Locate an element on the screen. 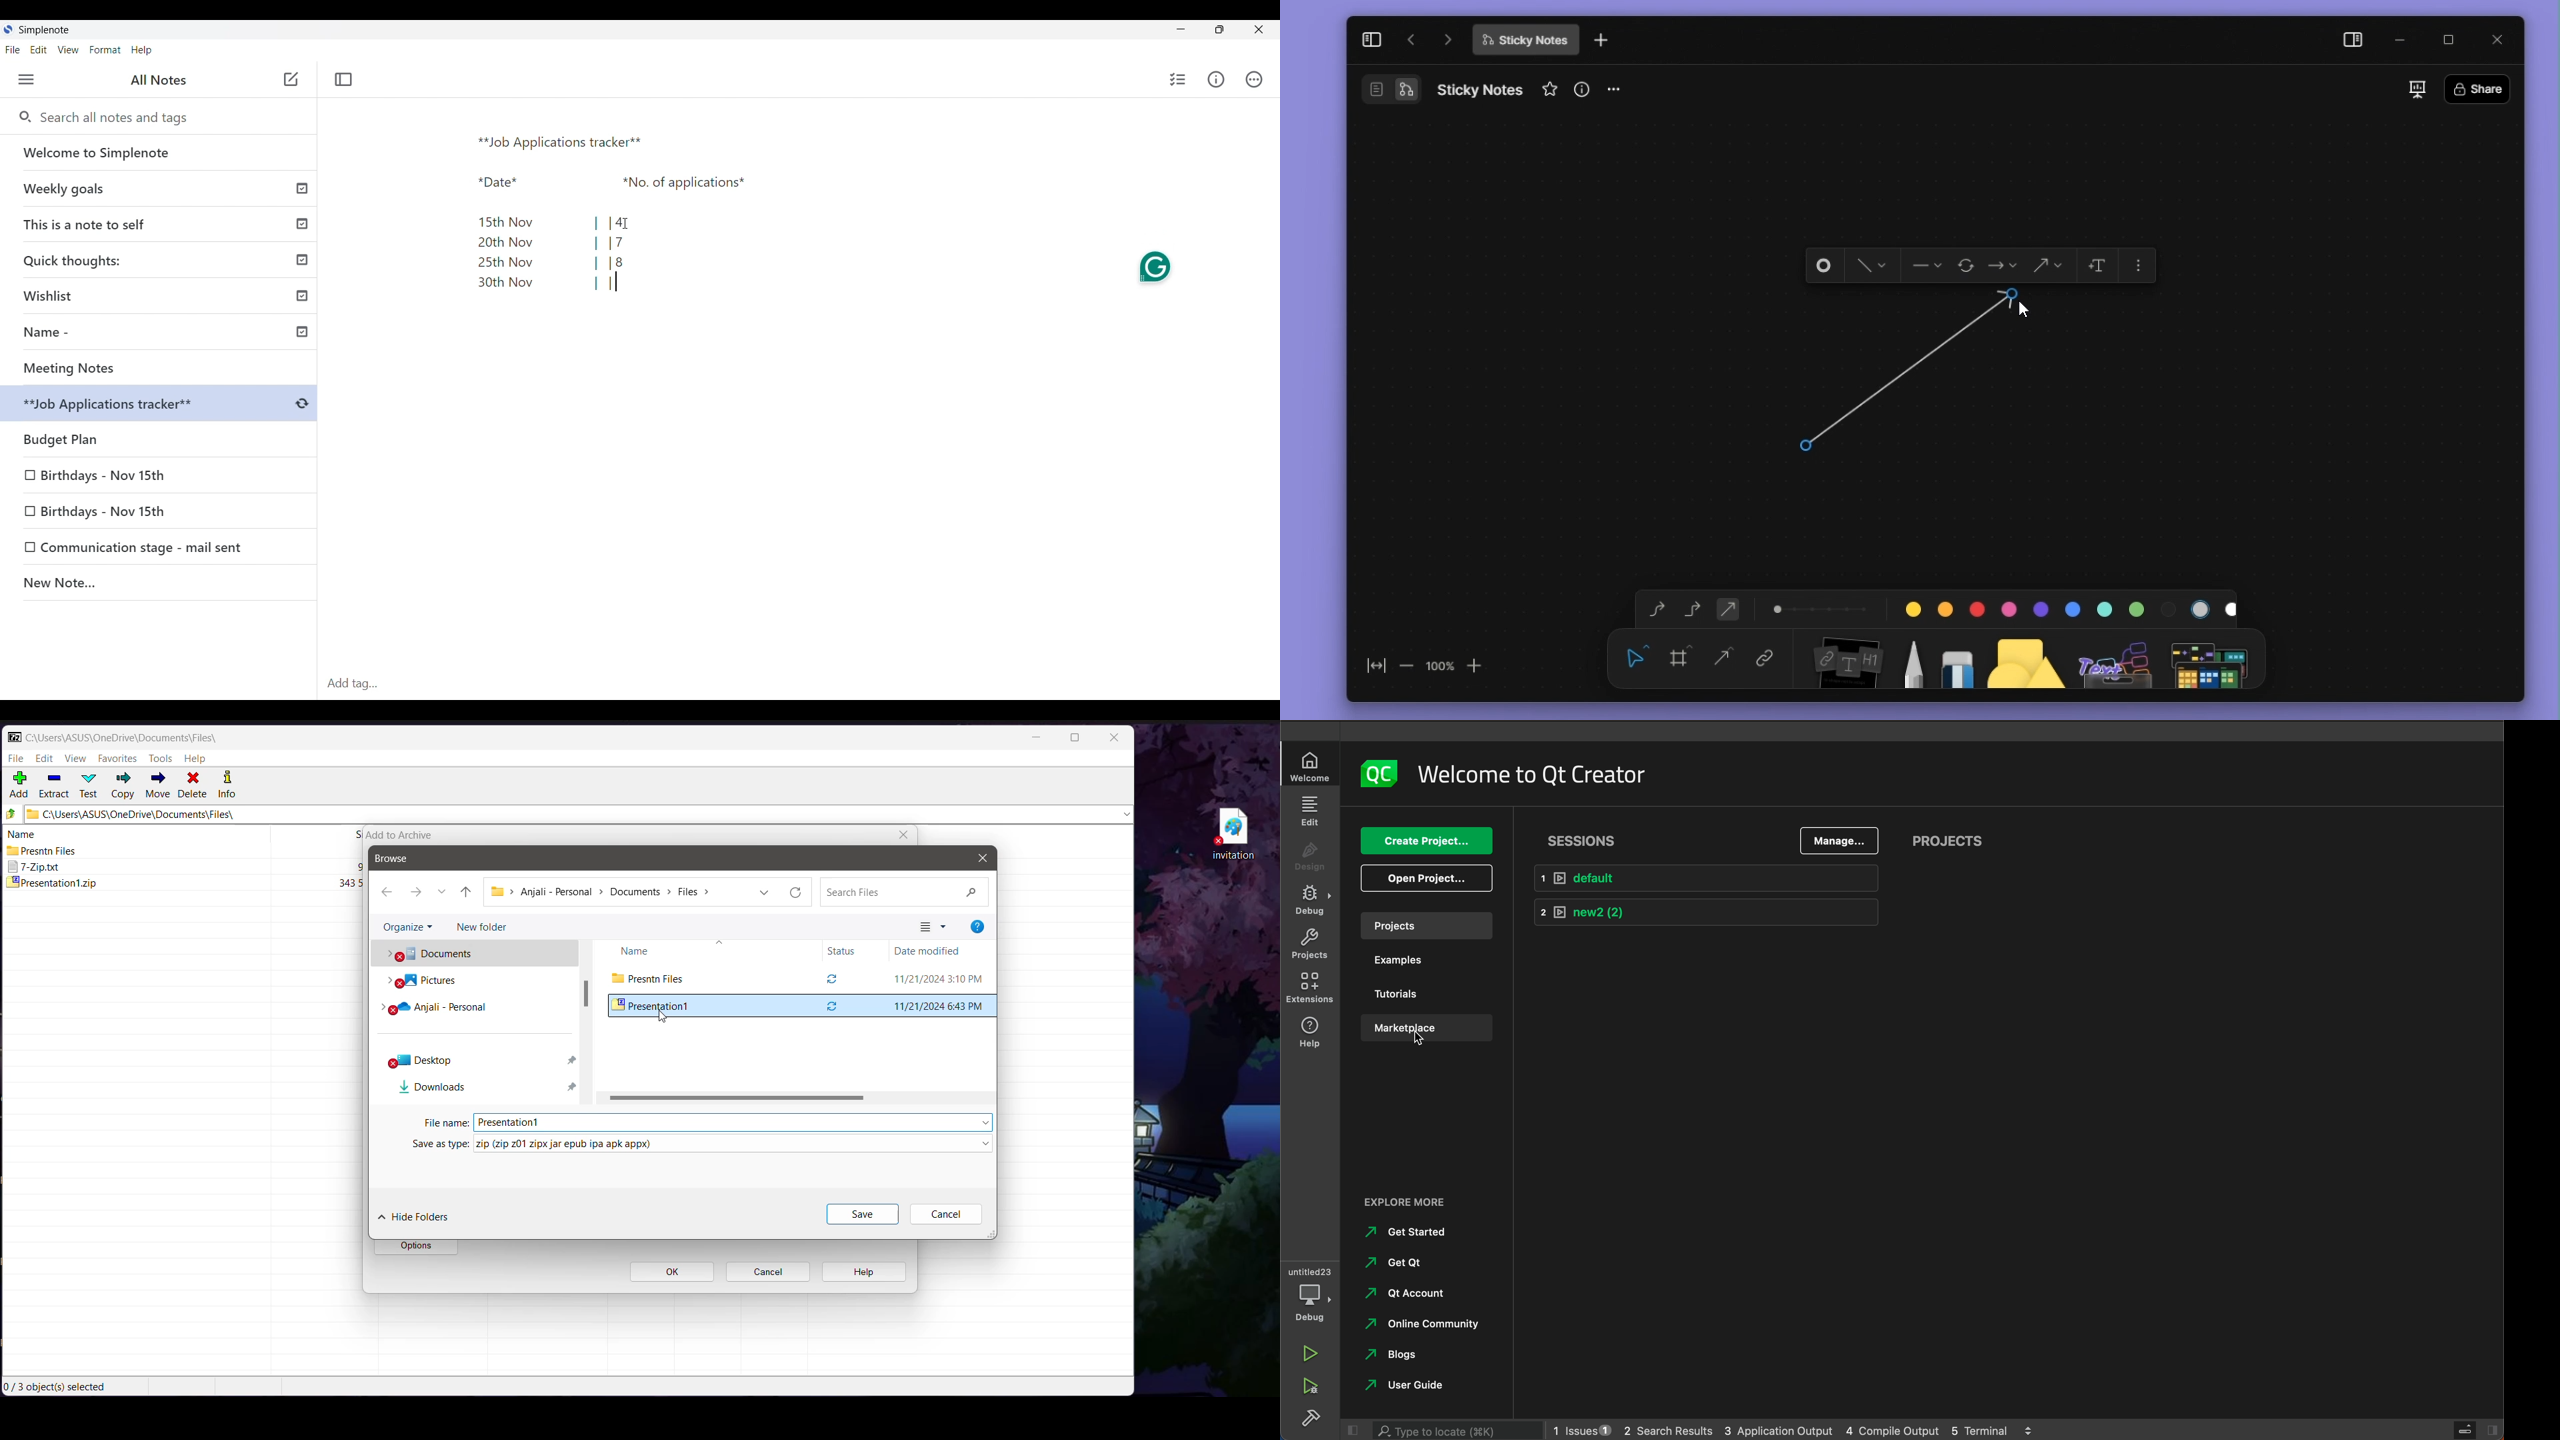  examples is located at coordinates (1421, 964).